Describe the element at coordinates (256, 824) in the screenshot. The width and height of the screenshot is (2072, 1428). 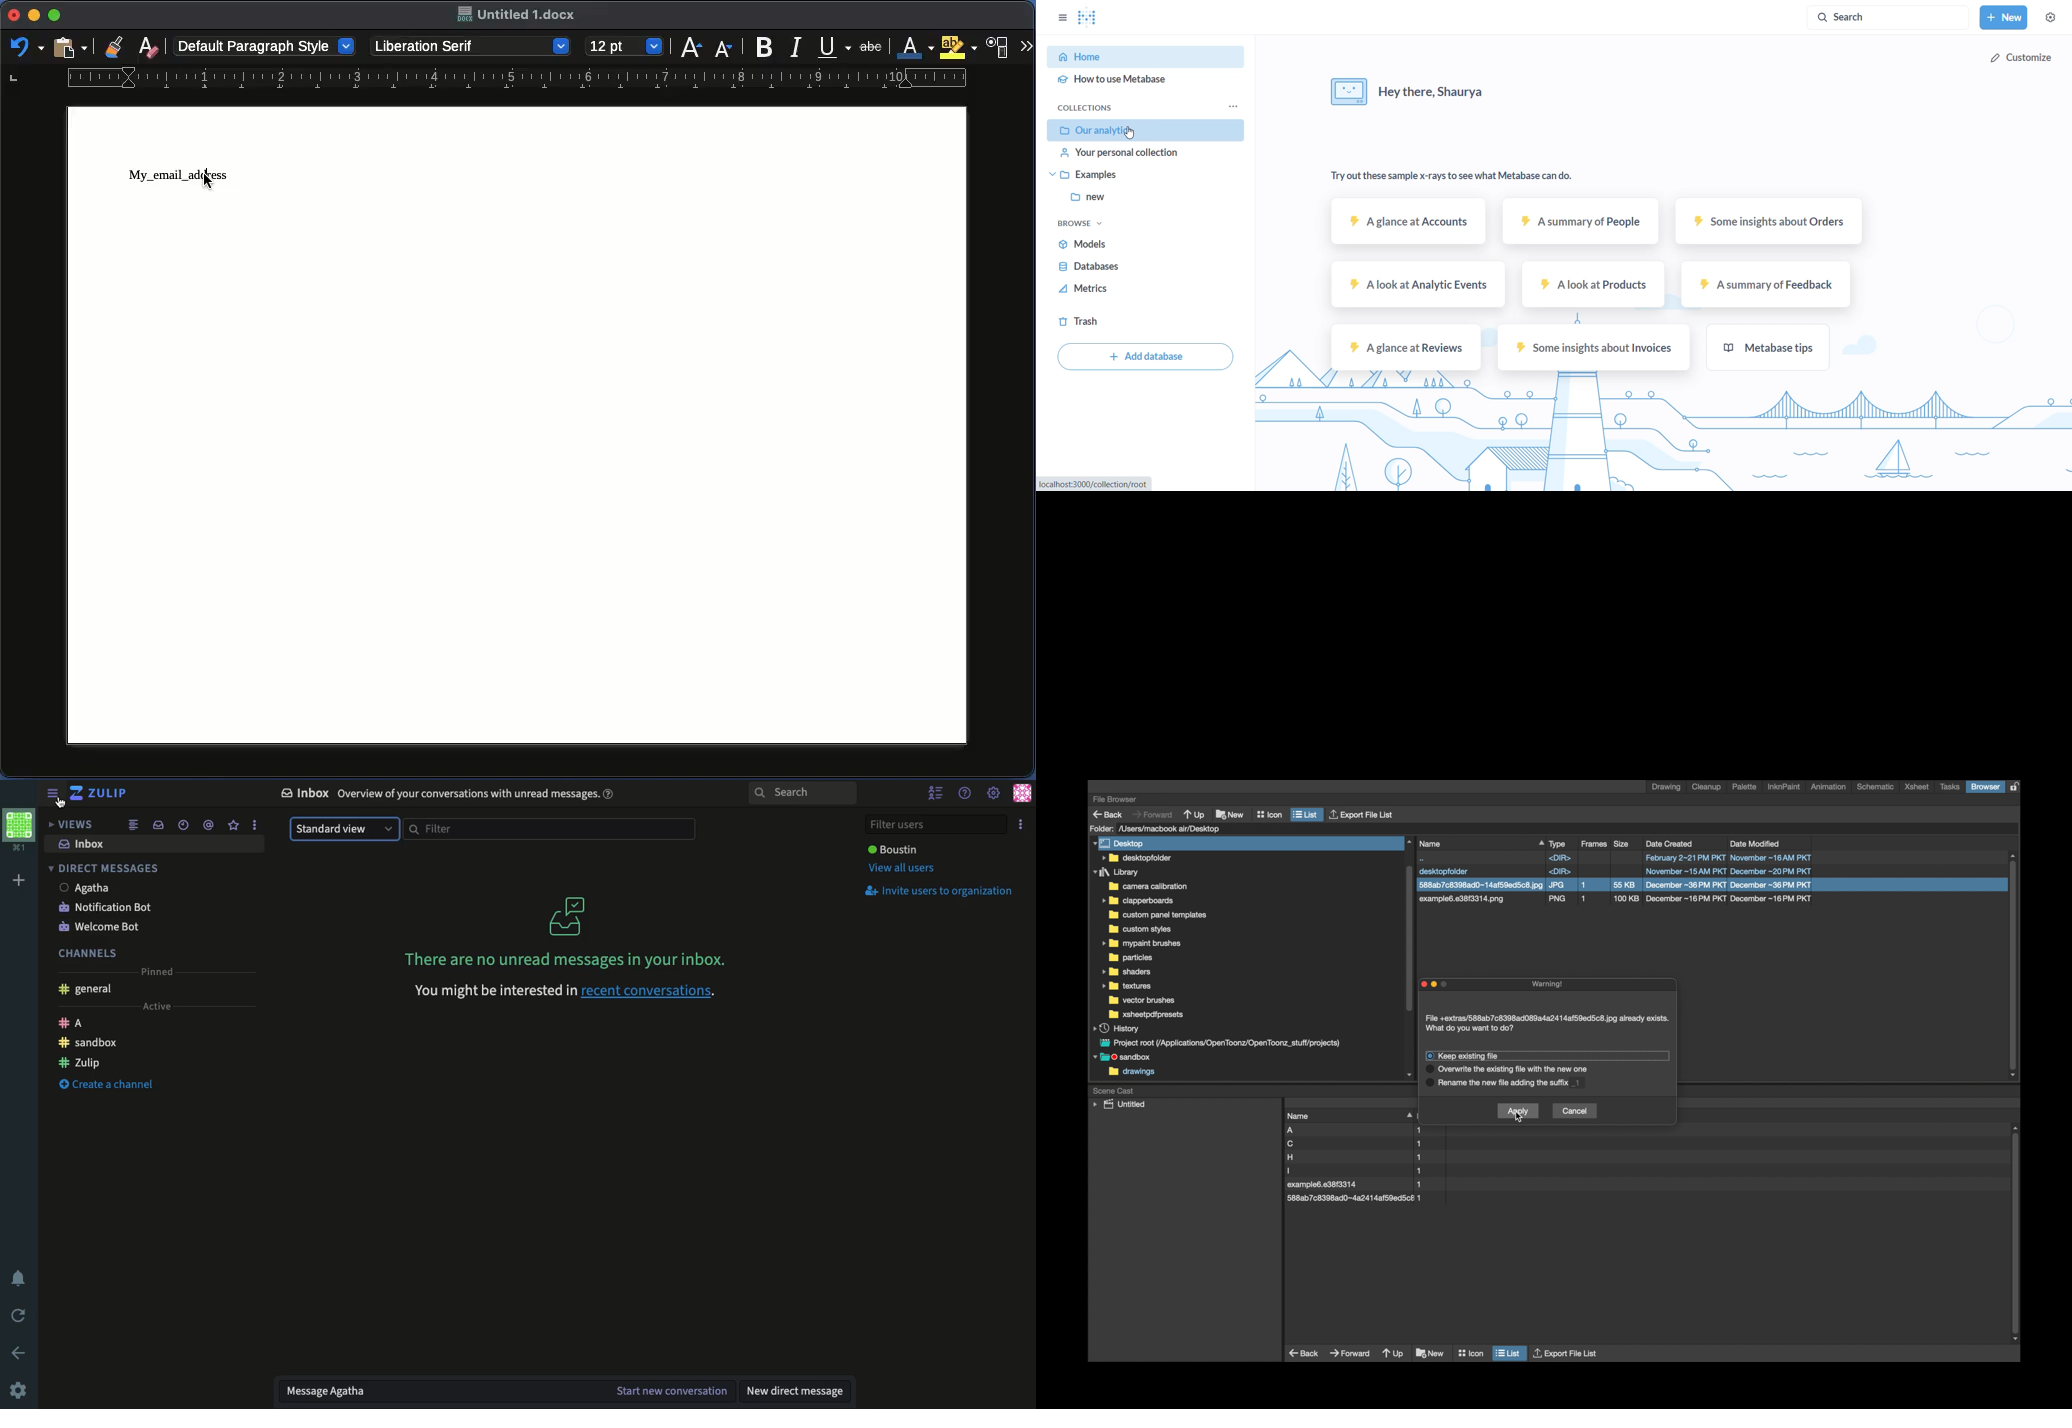
I see `more` at that location.